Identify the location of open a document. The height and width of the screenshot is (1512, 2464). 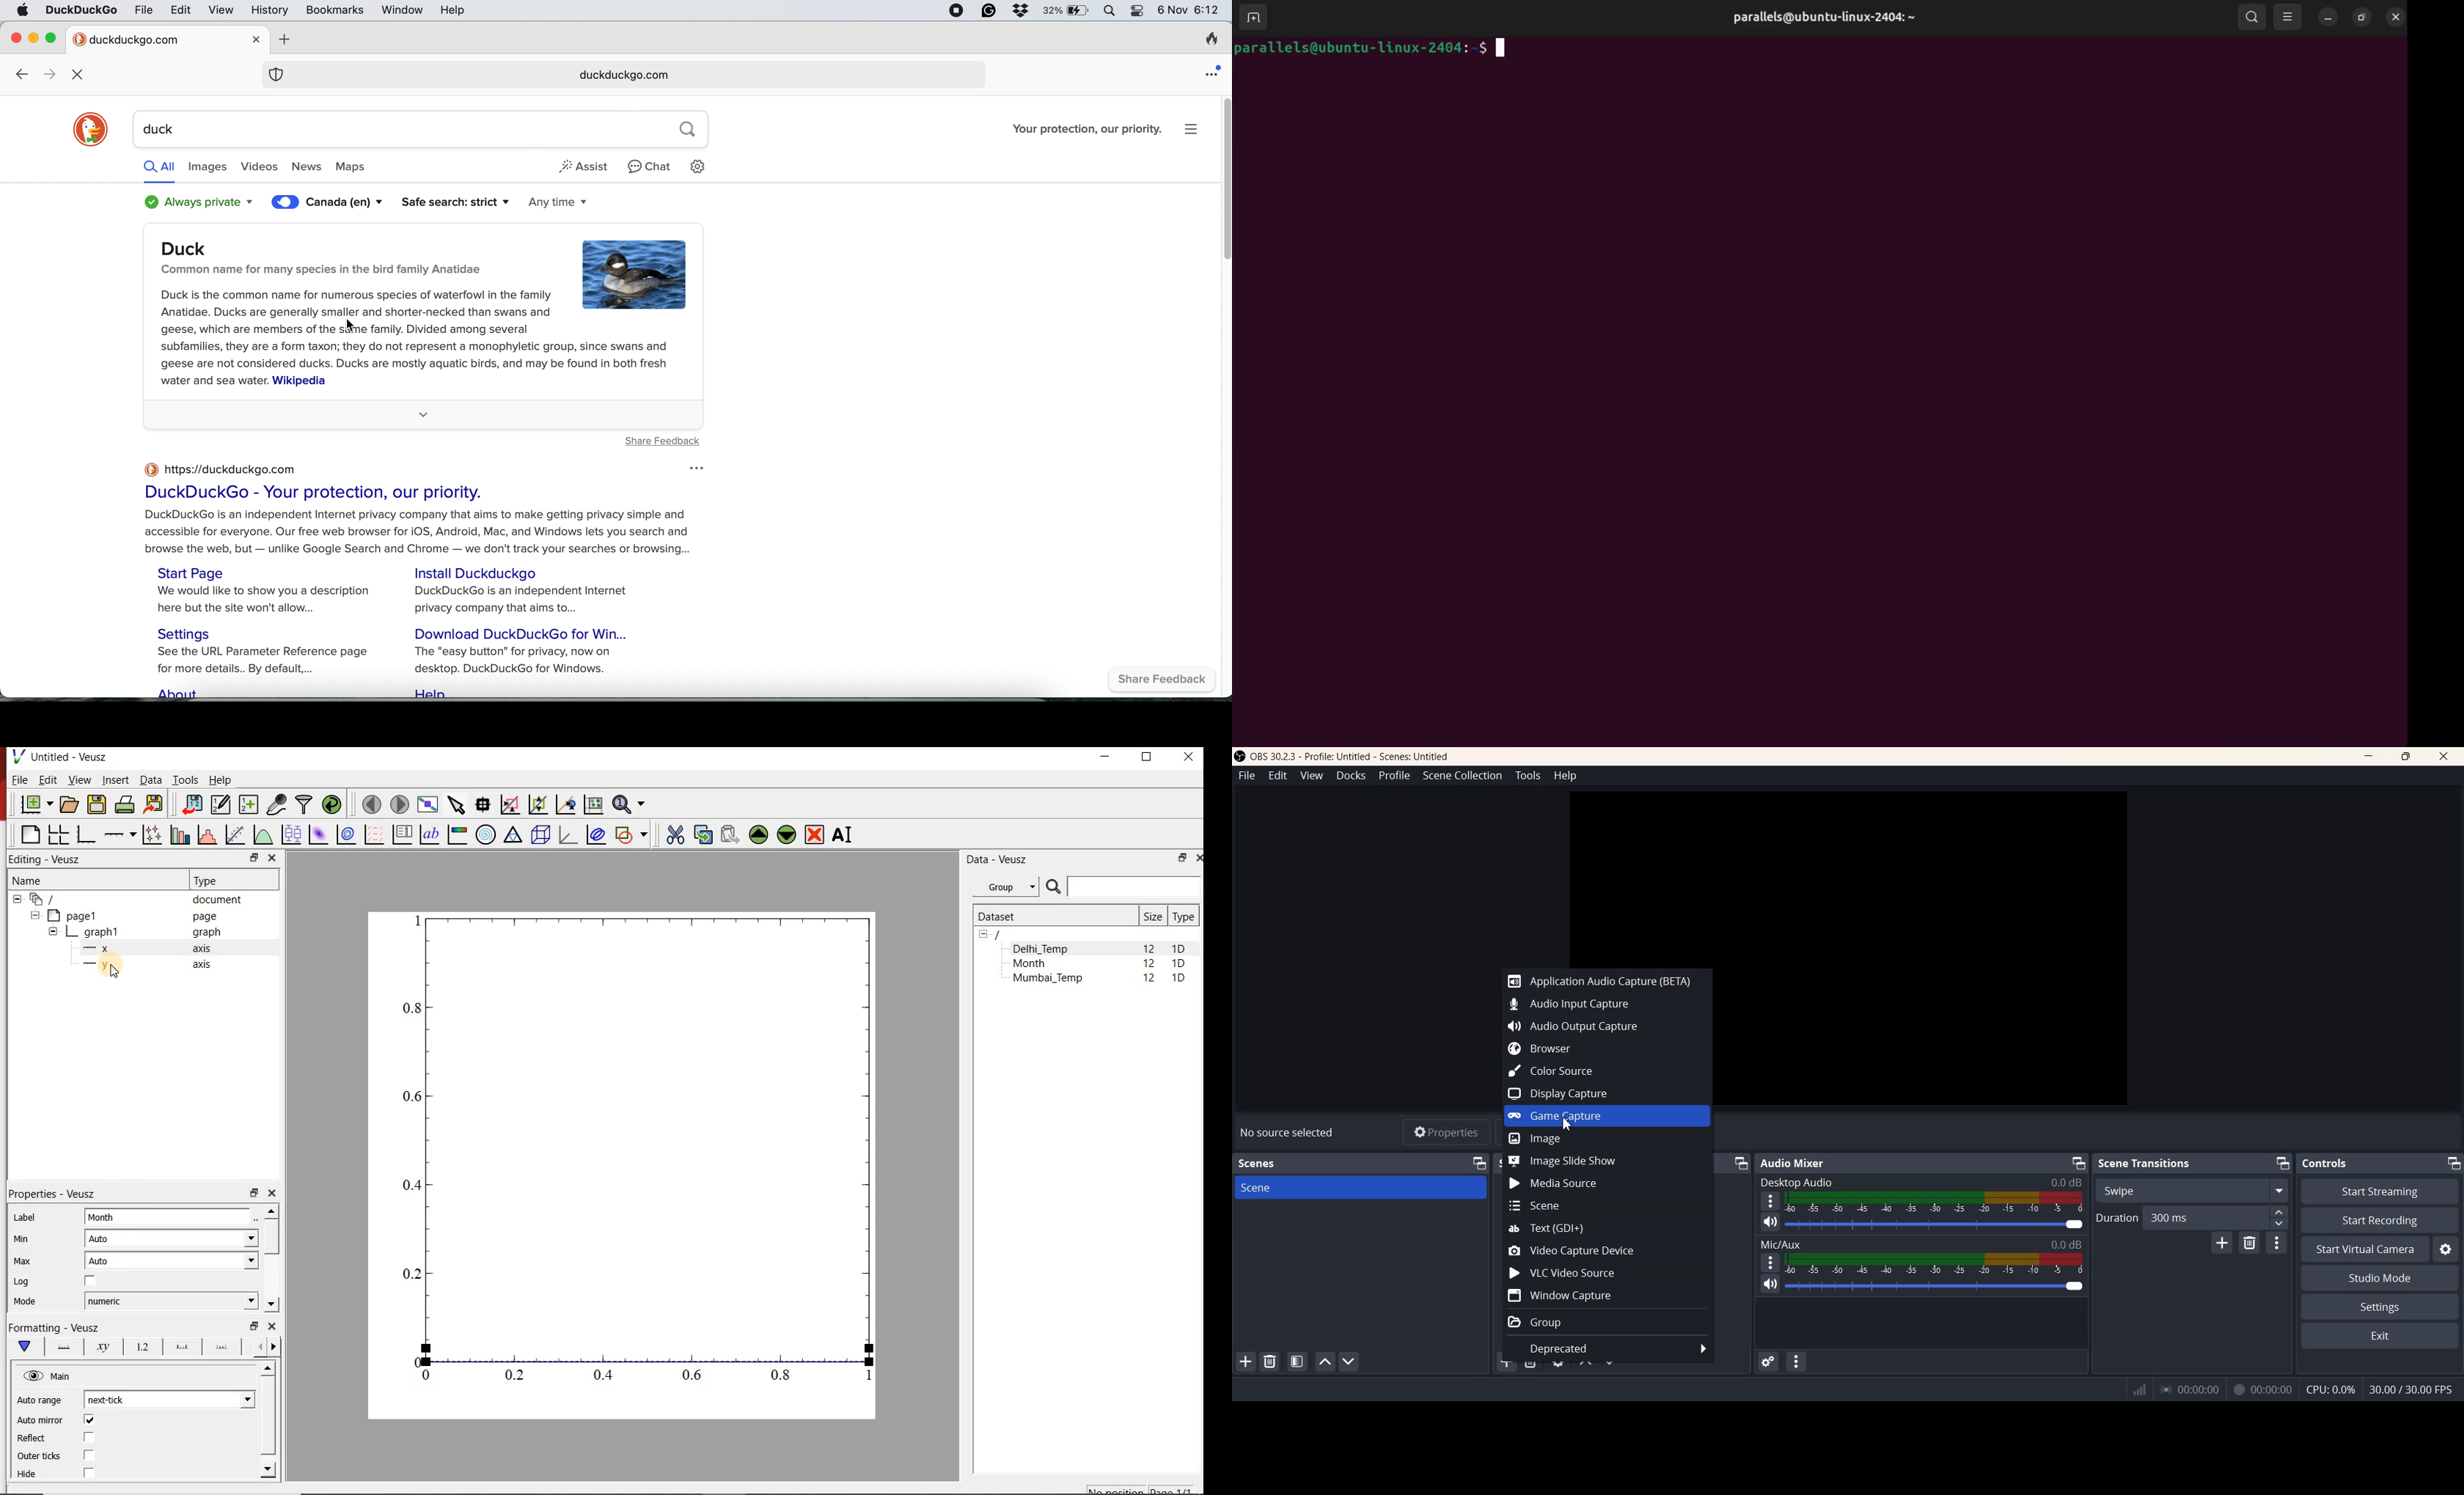
(68, 805).